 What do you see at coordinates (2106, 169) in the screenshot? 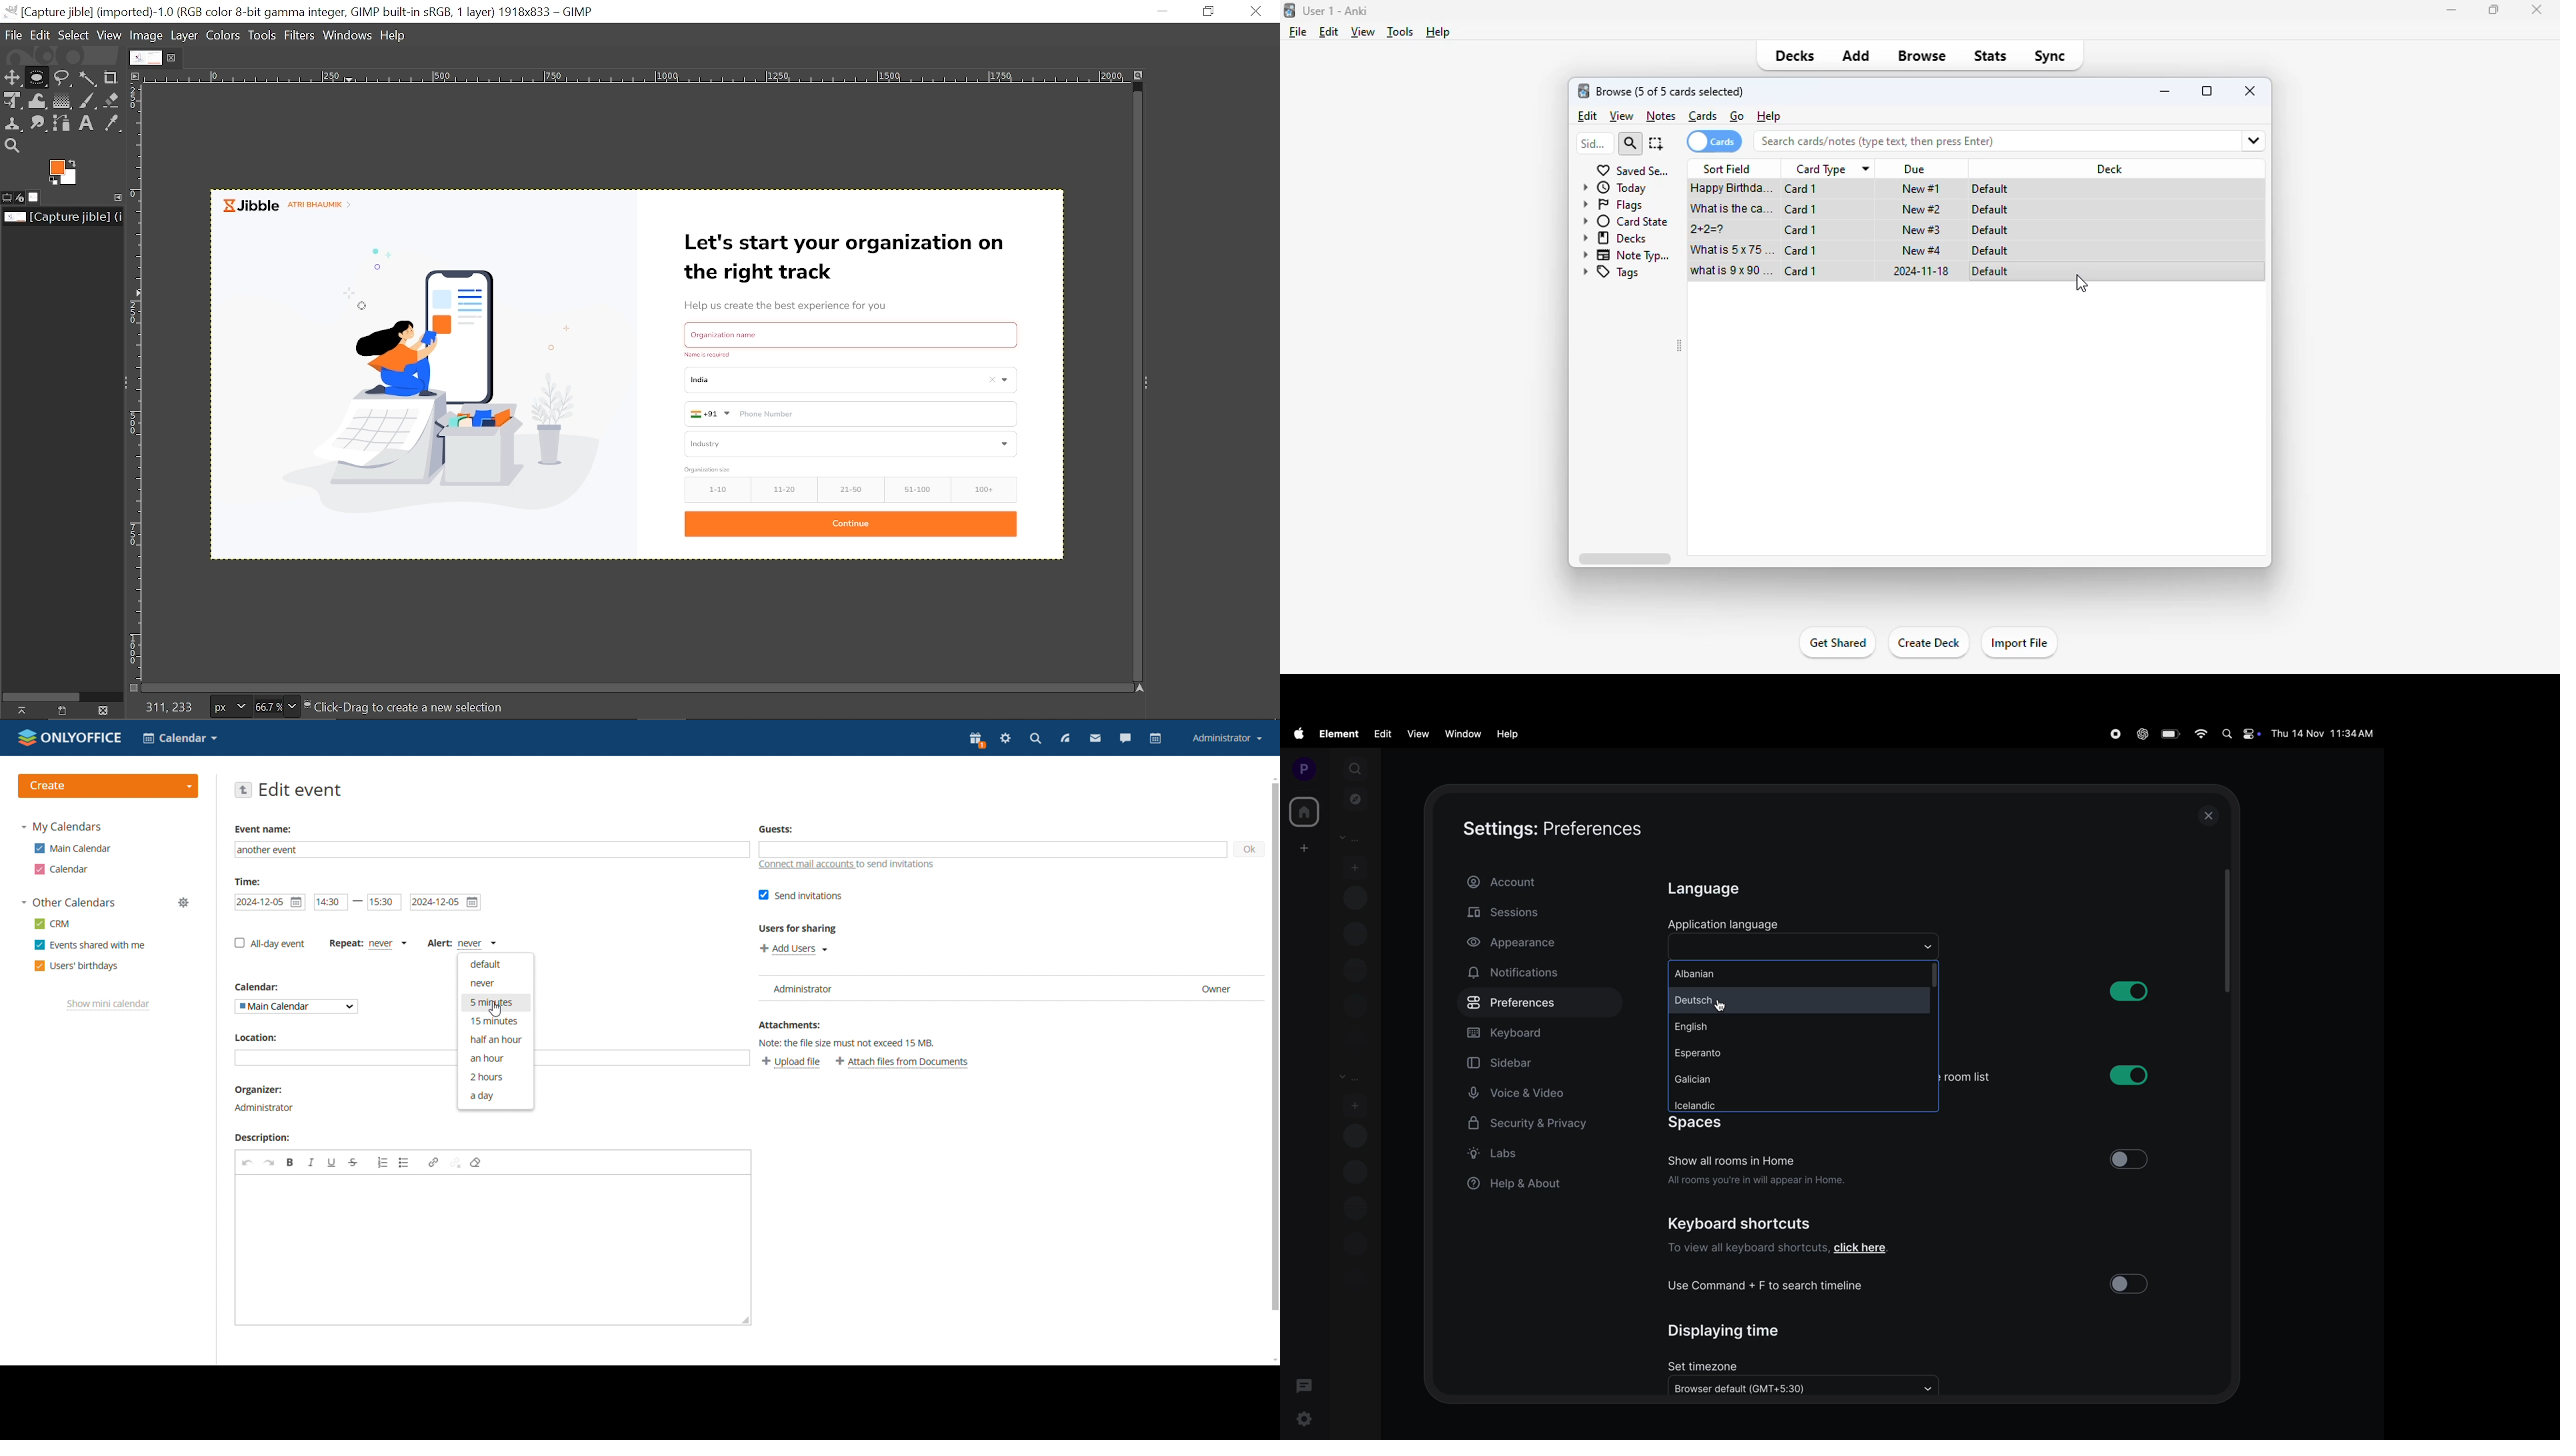
I see `deck` at bounding box center [2106, 169].